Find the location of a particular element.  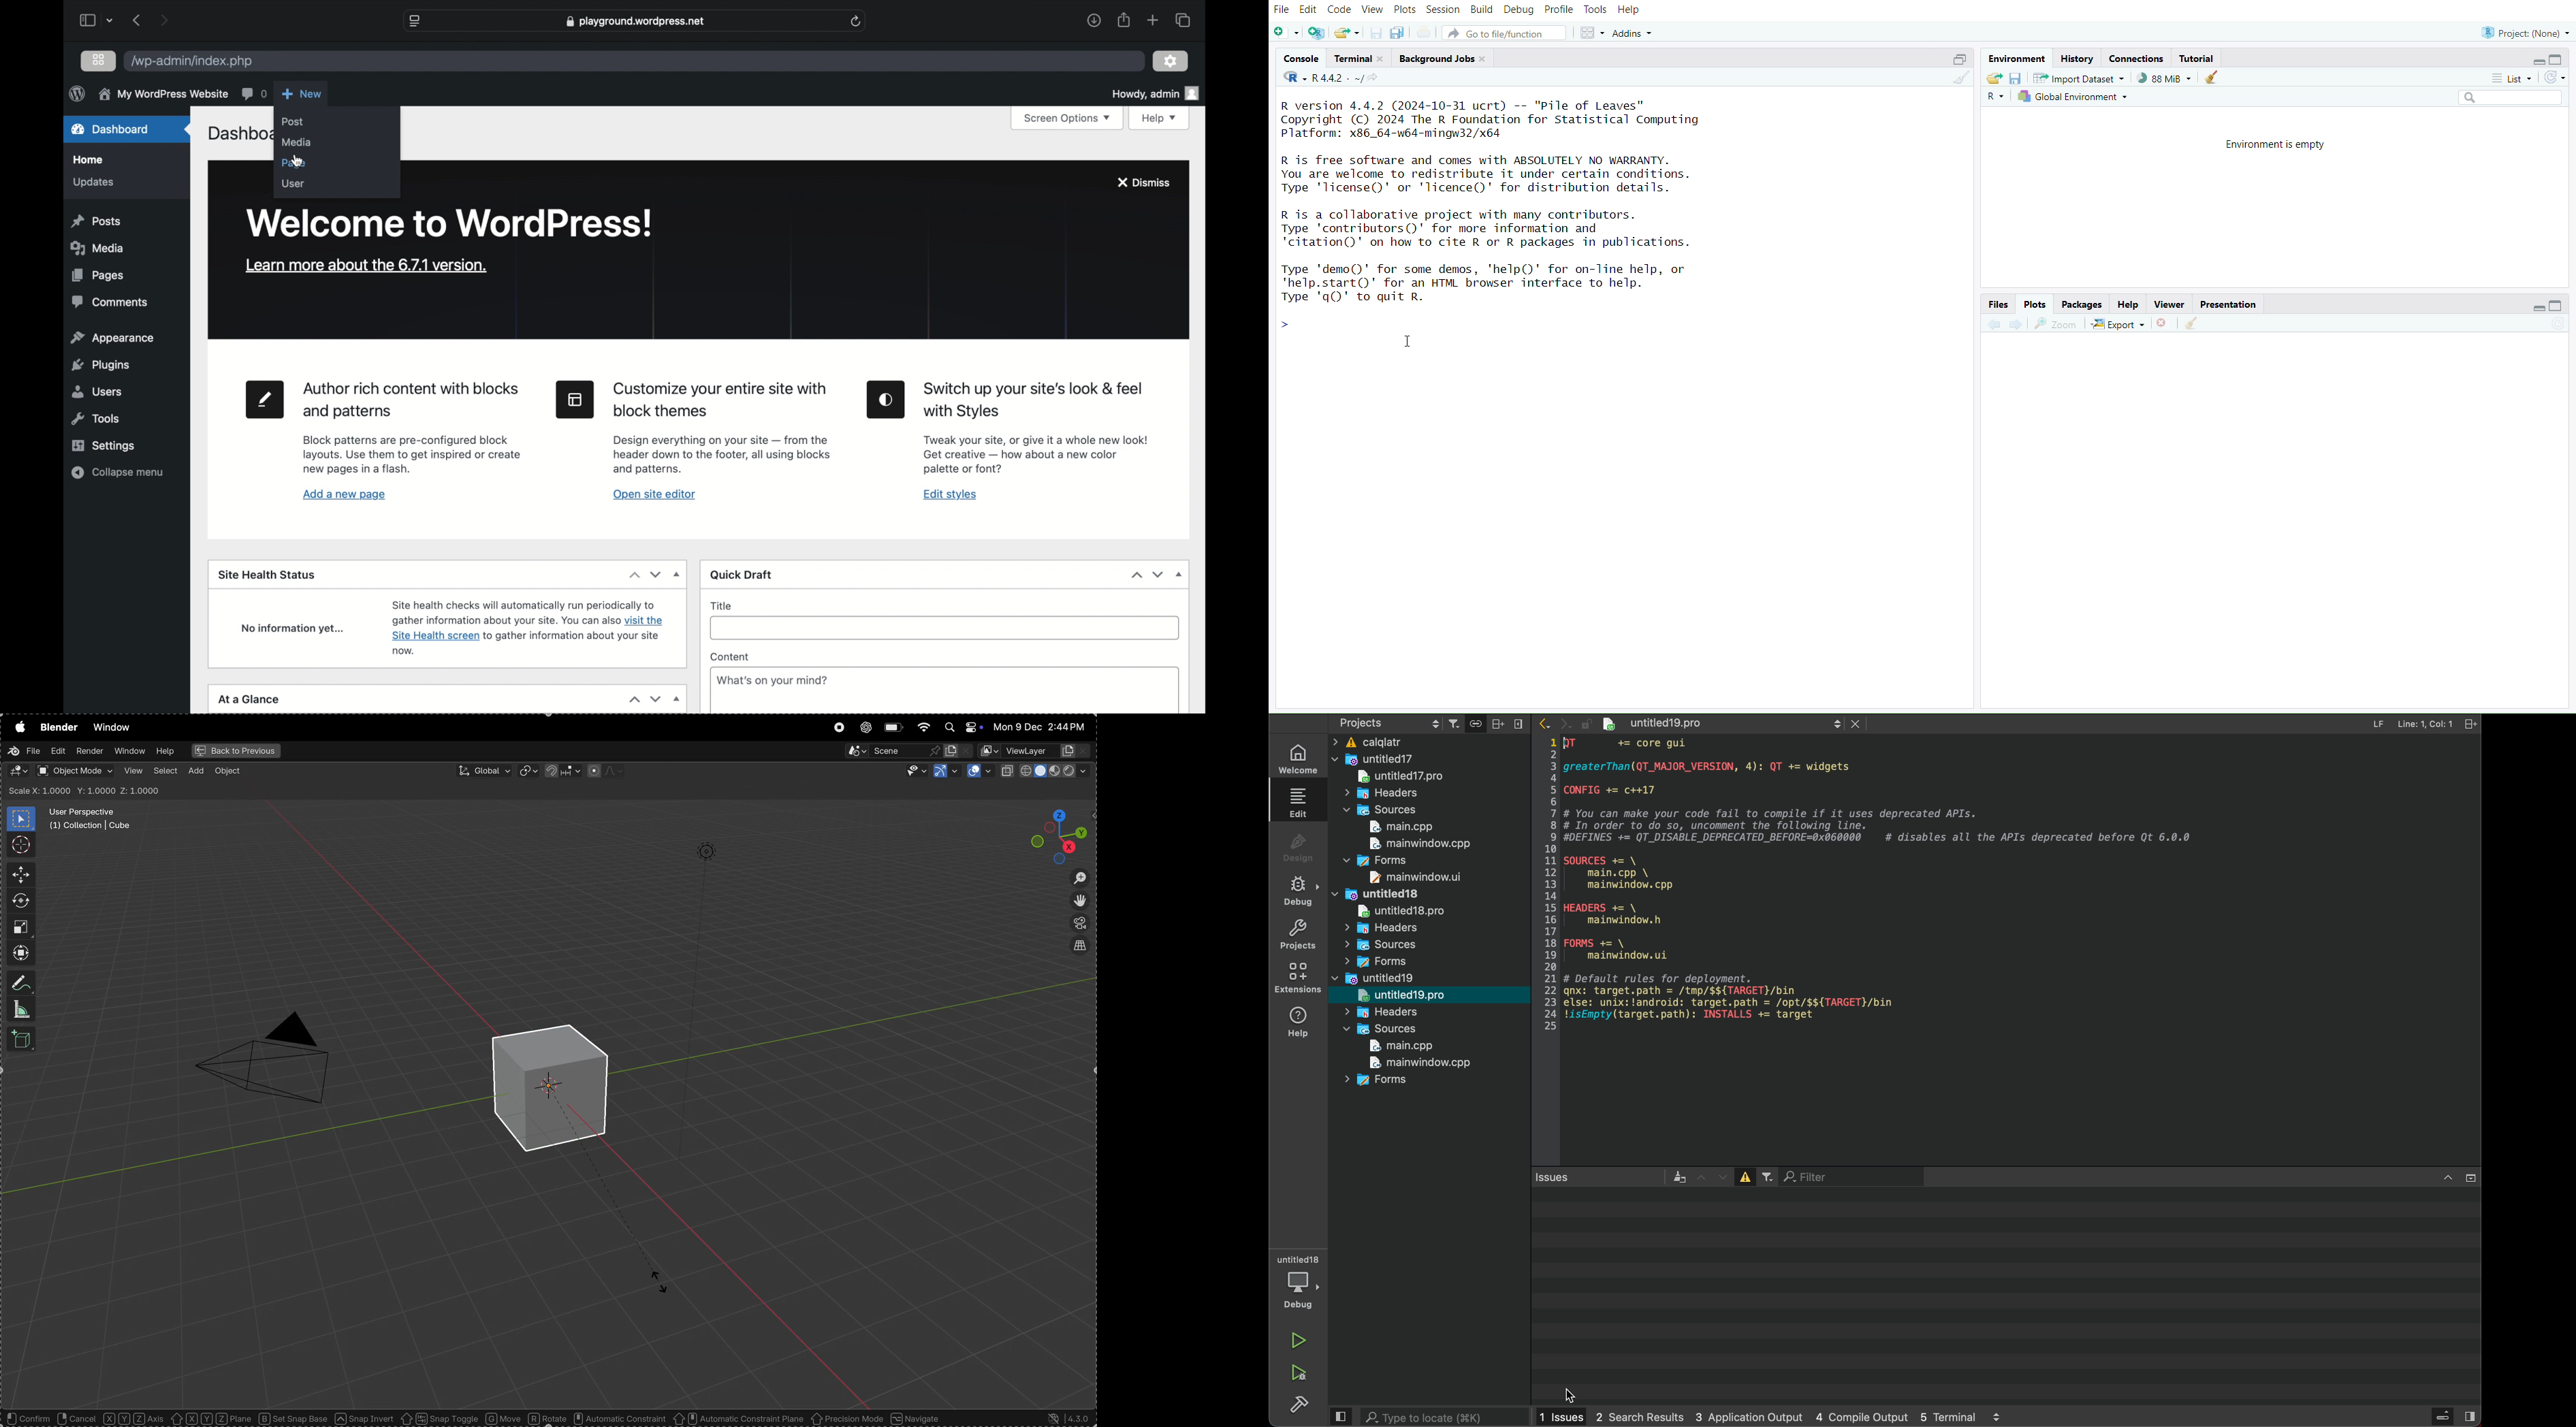

refresh all plot is located at coordinates (2550, 325).